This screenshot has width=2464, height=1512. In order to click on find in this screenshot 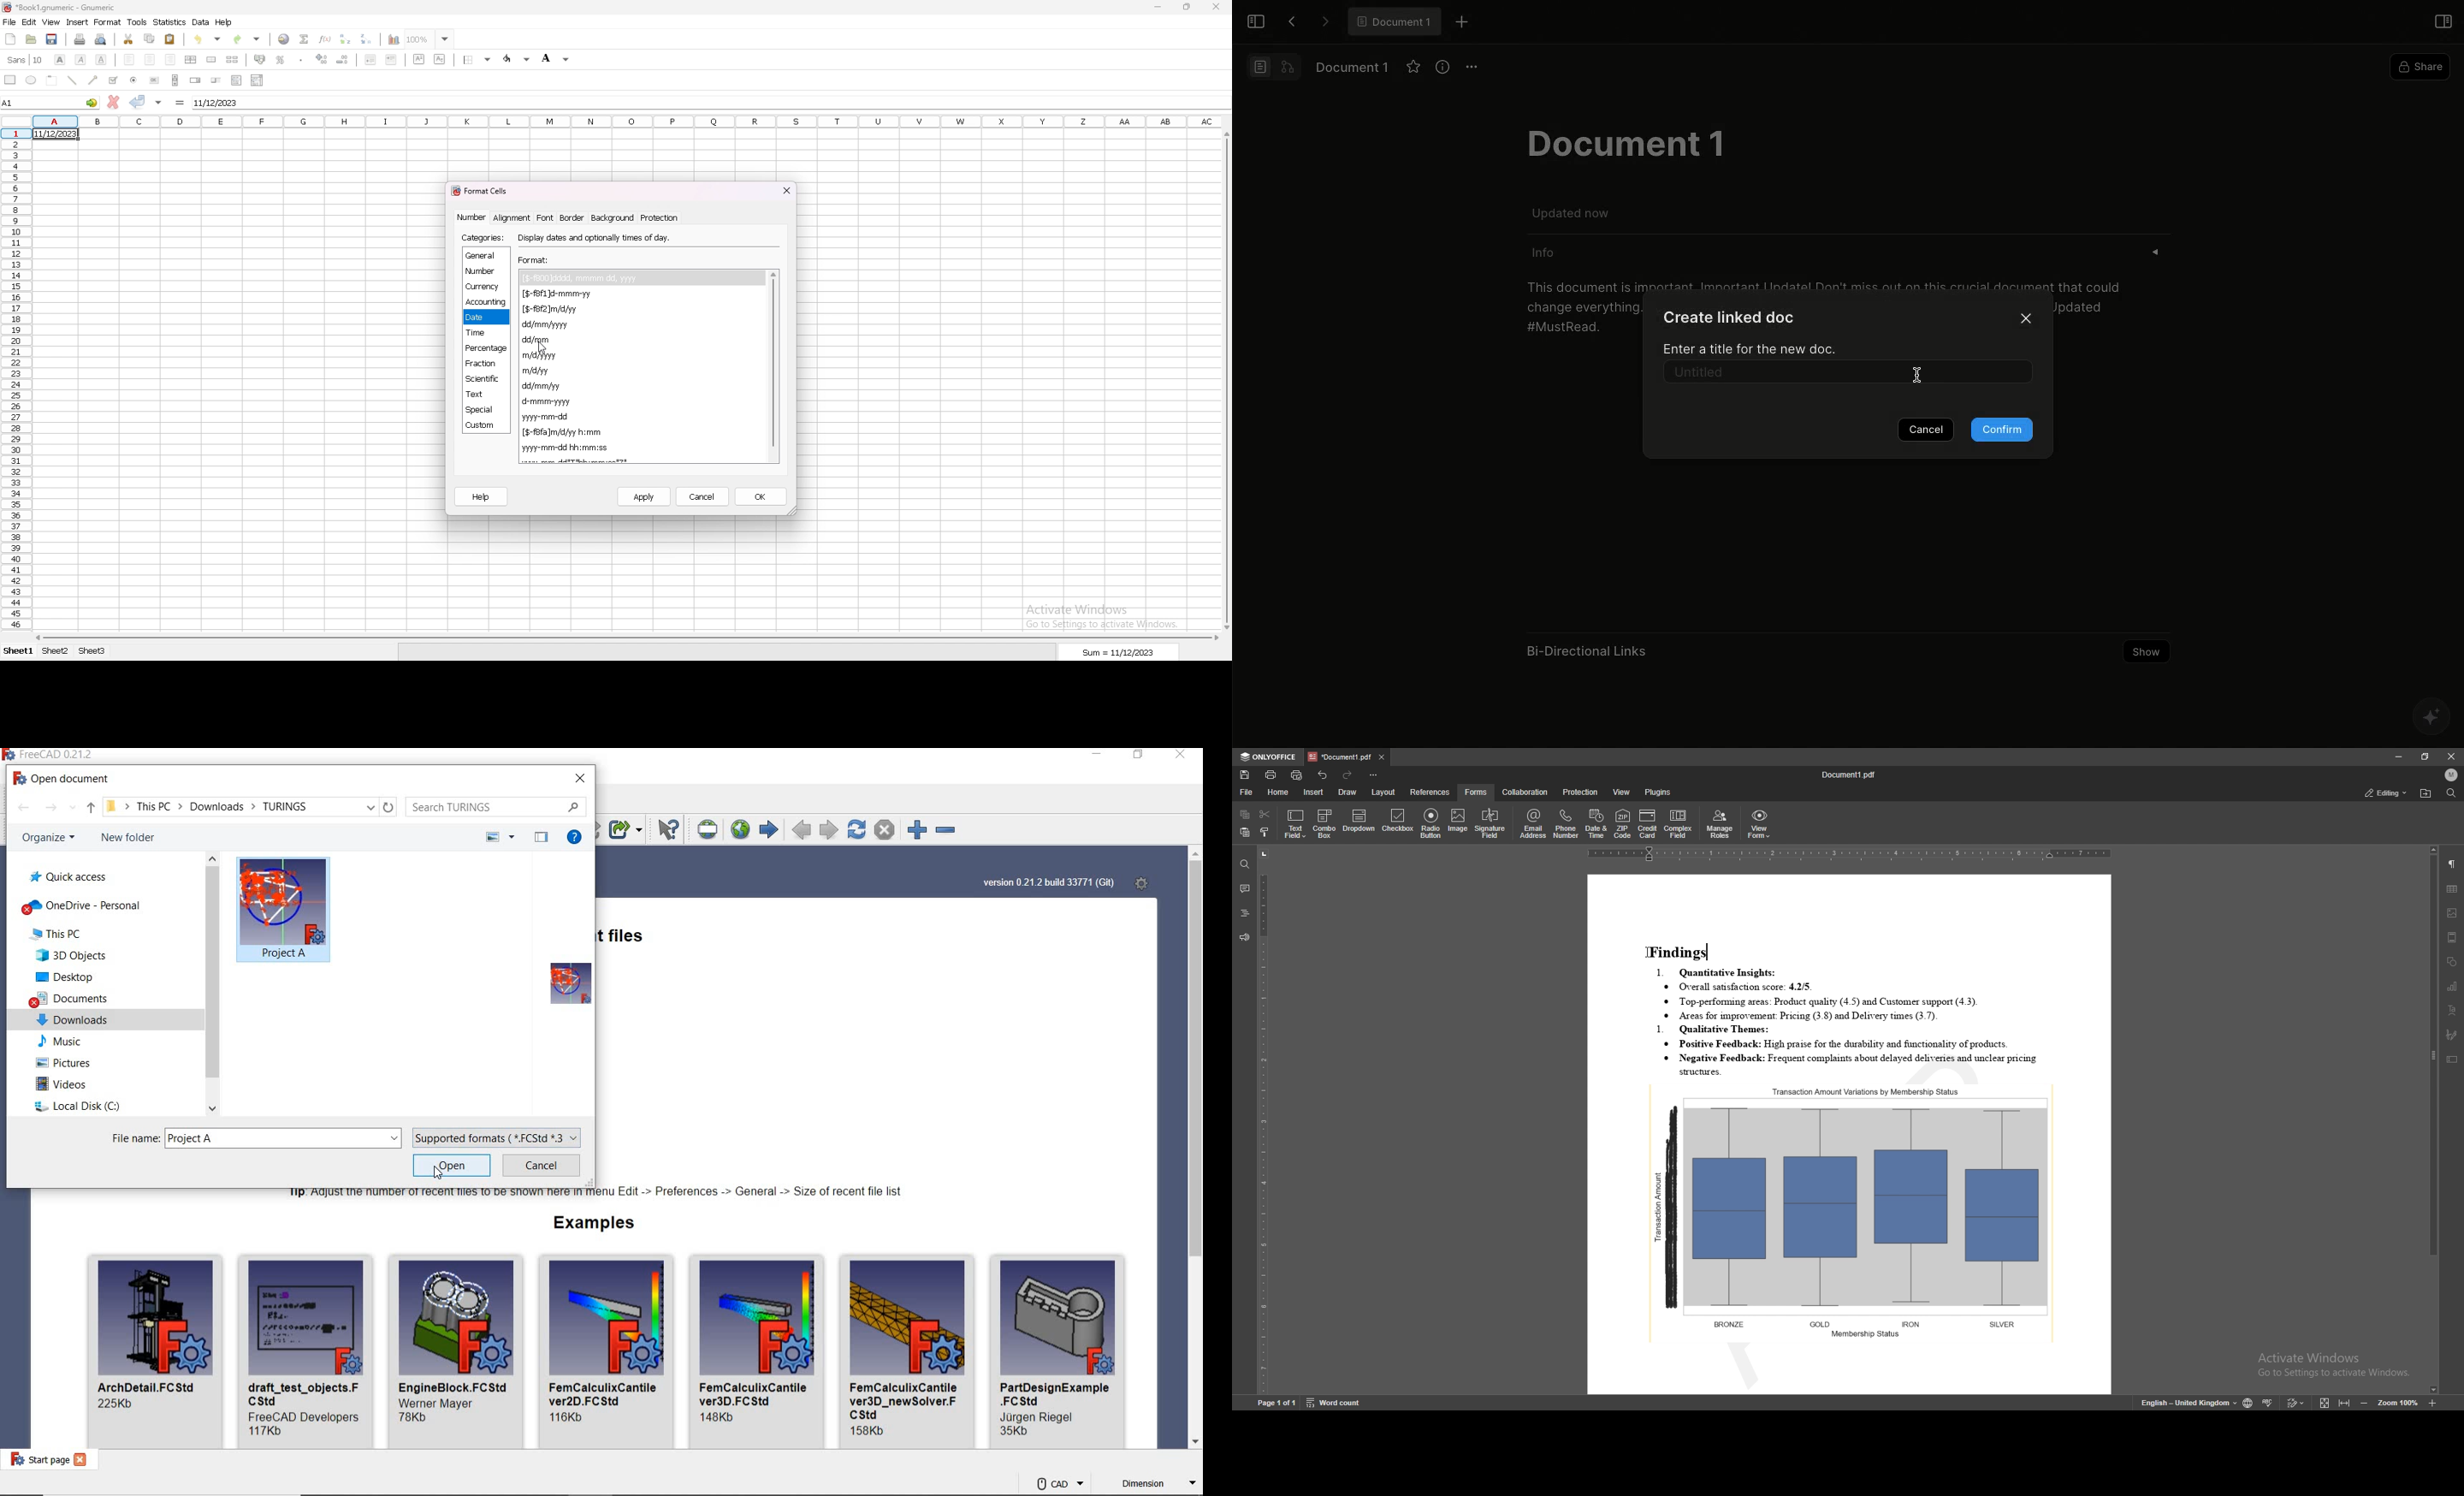, I will do `click(1244, 865)`.